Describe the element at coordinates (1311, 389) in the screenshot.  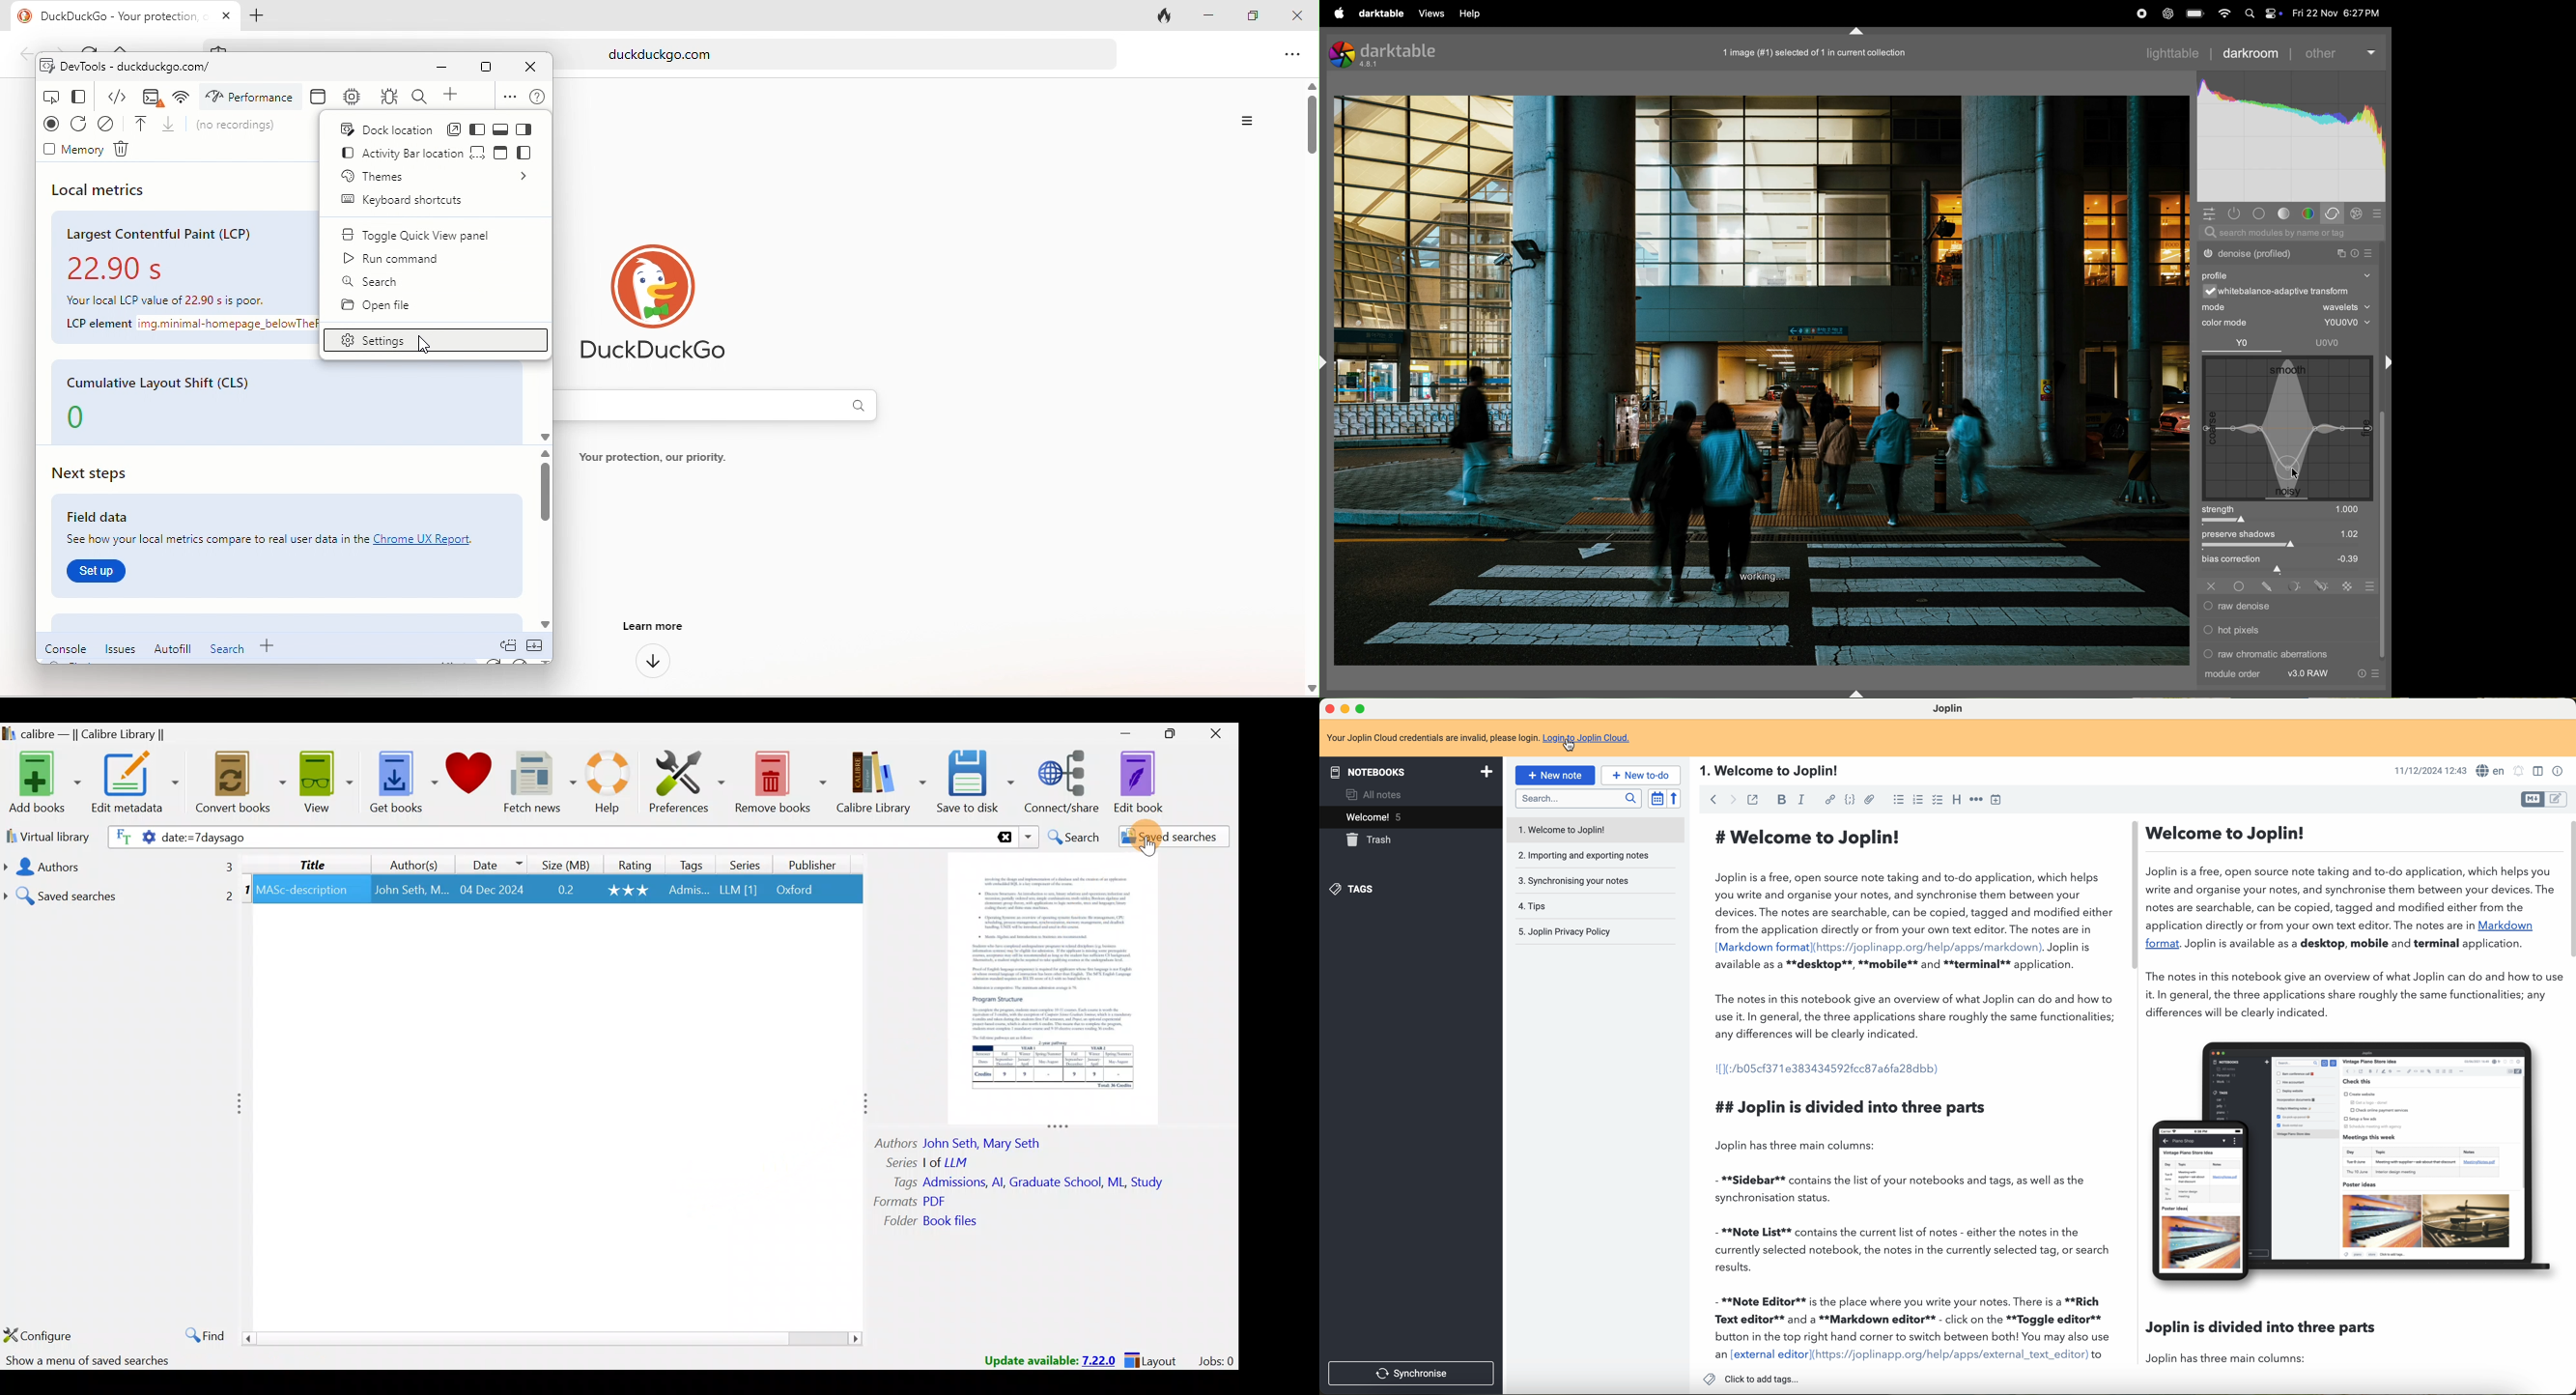
I see `vertical scroll bar` at that location.